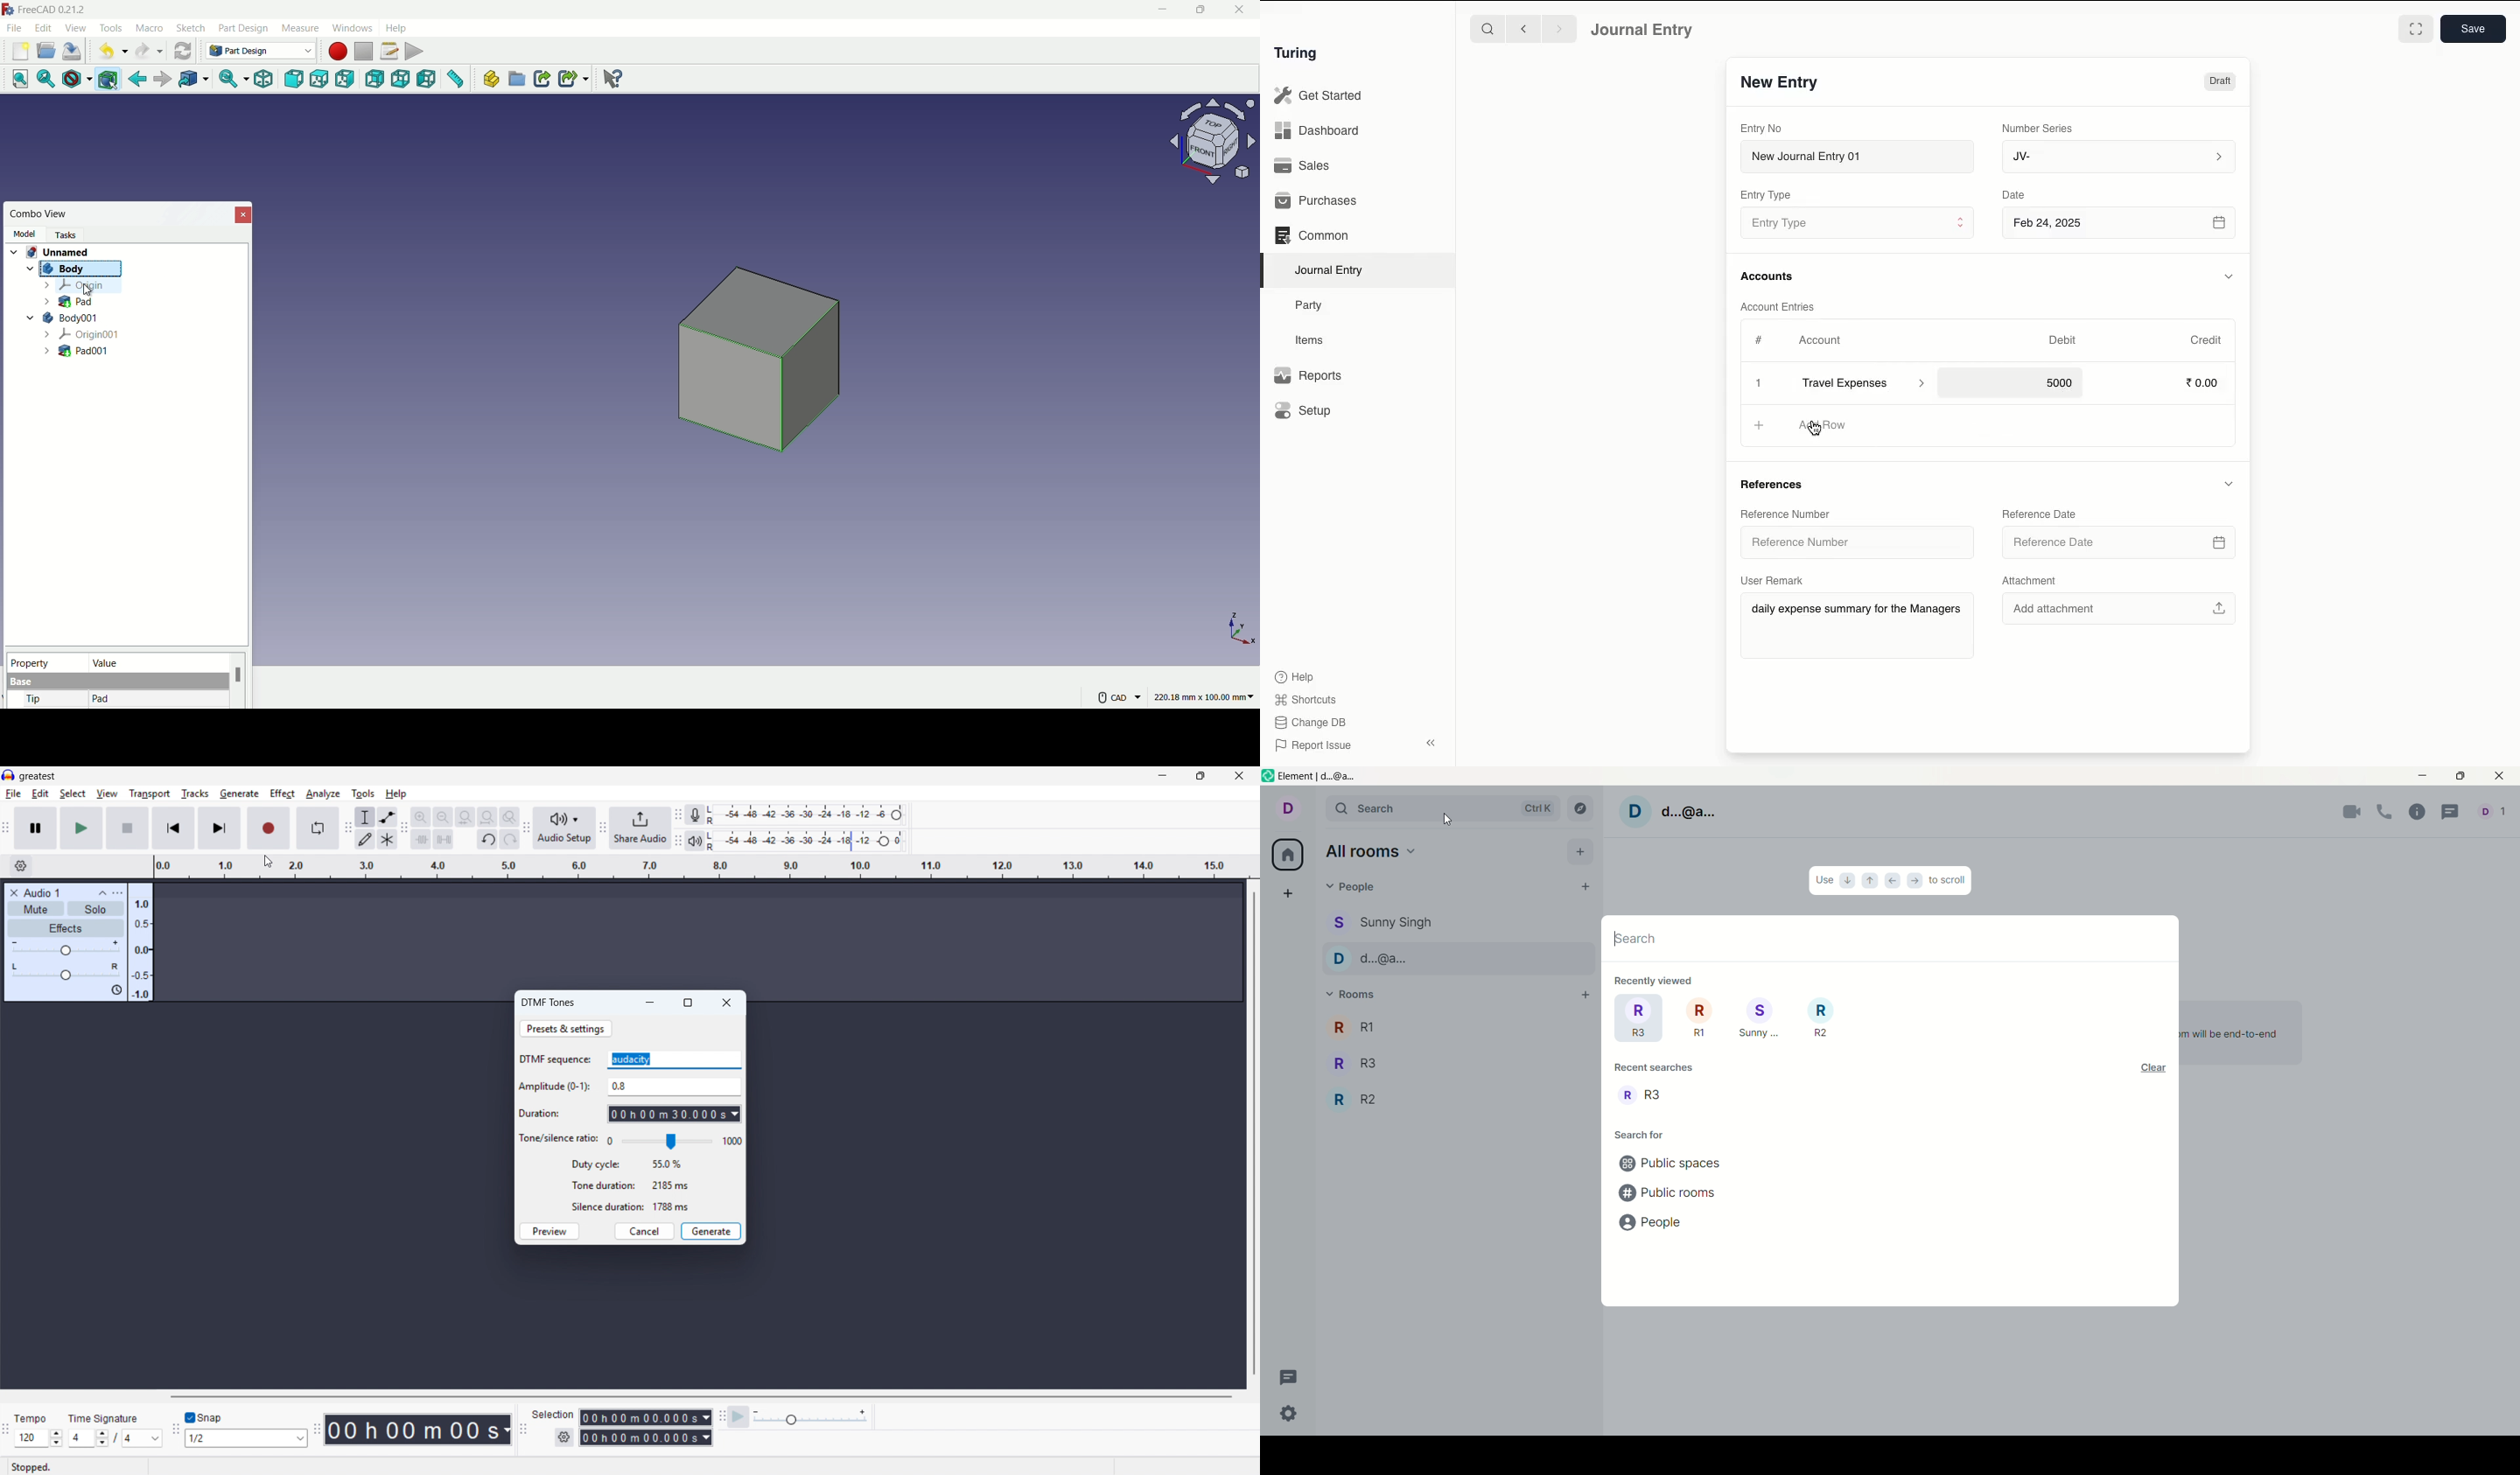  What do you see at coordinates (2460, 778) in the screenshot?
I see `maximize` at bounding box center [2460, 778].